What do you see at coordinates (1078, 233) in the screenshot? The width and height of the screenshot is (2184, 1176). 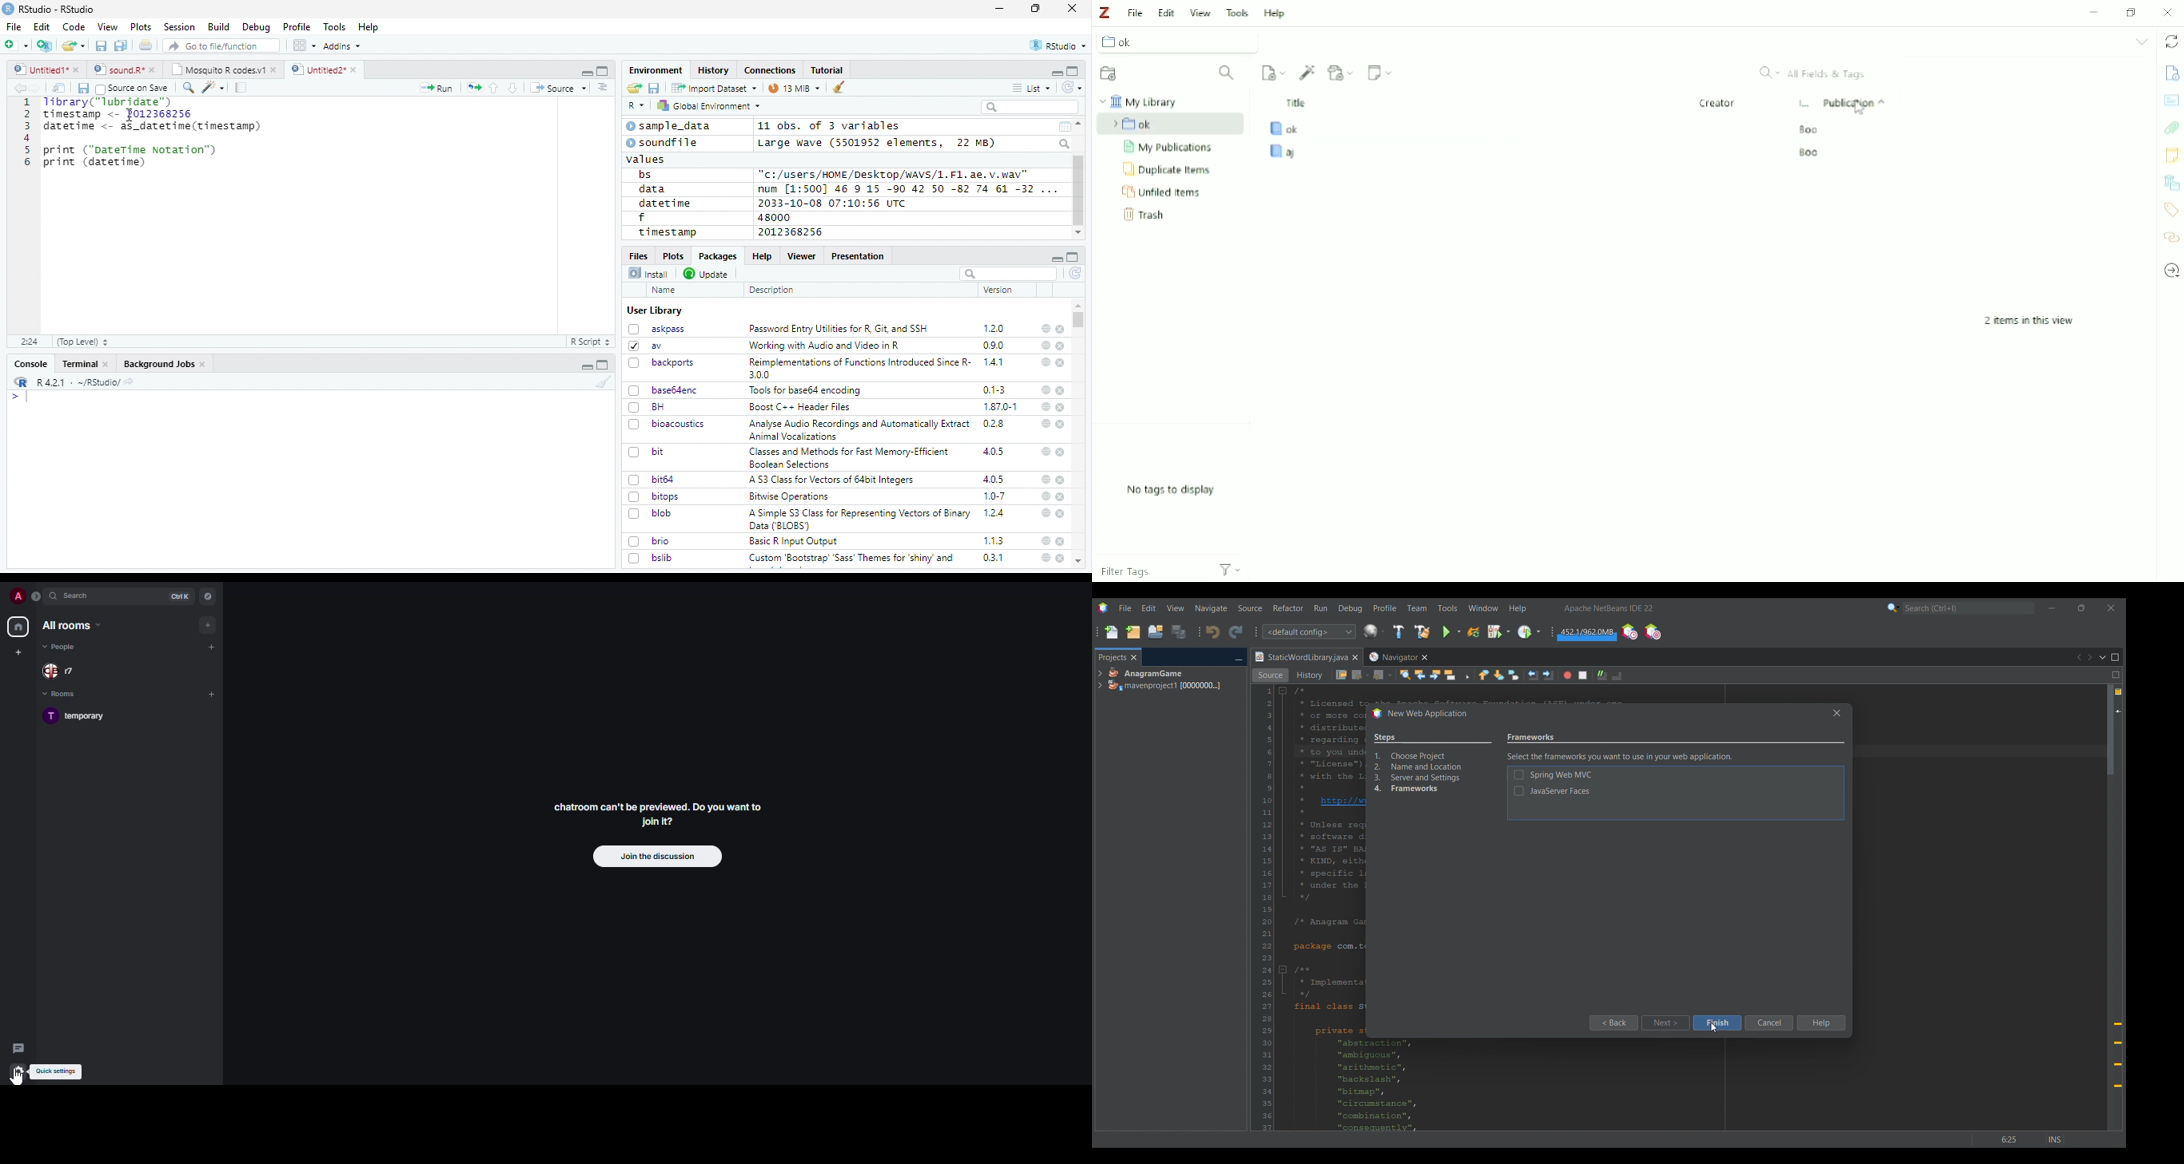 I see `scroll down` at bounding box center [1078, 233].